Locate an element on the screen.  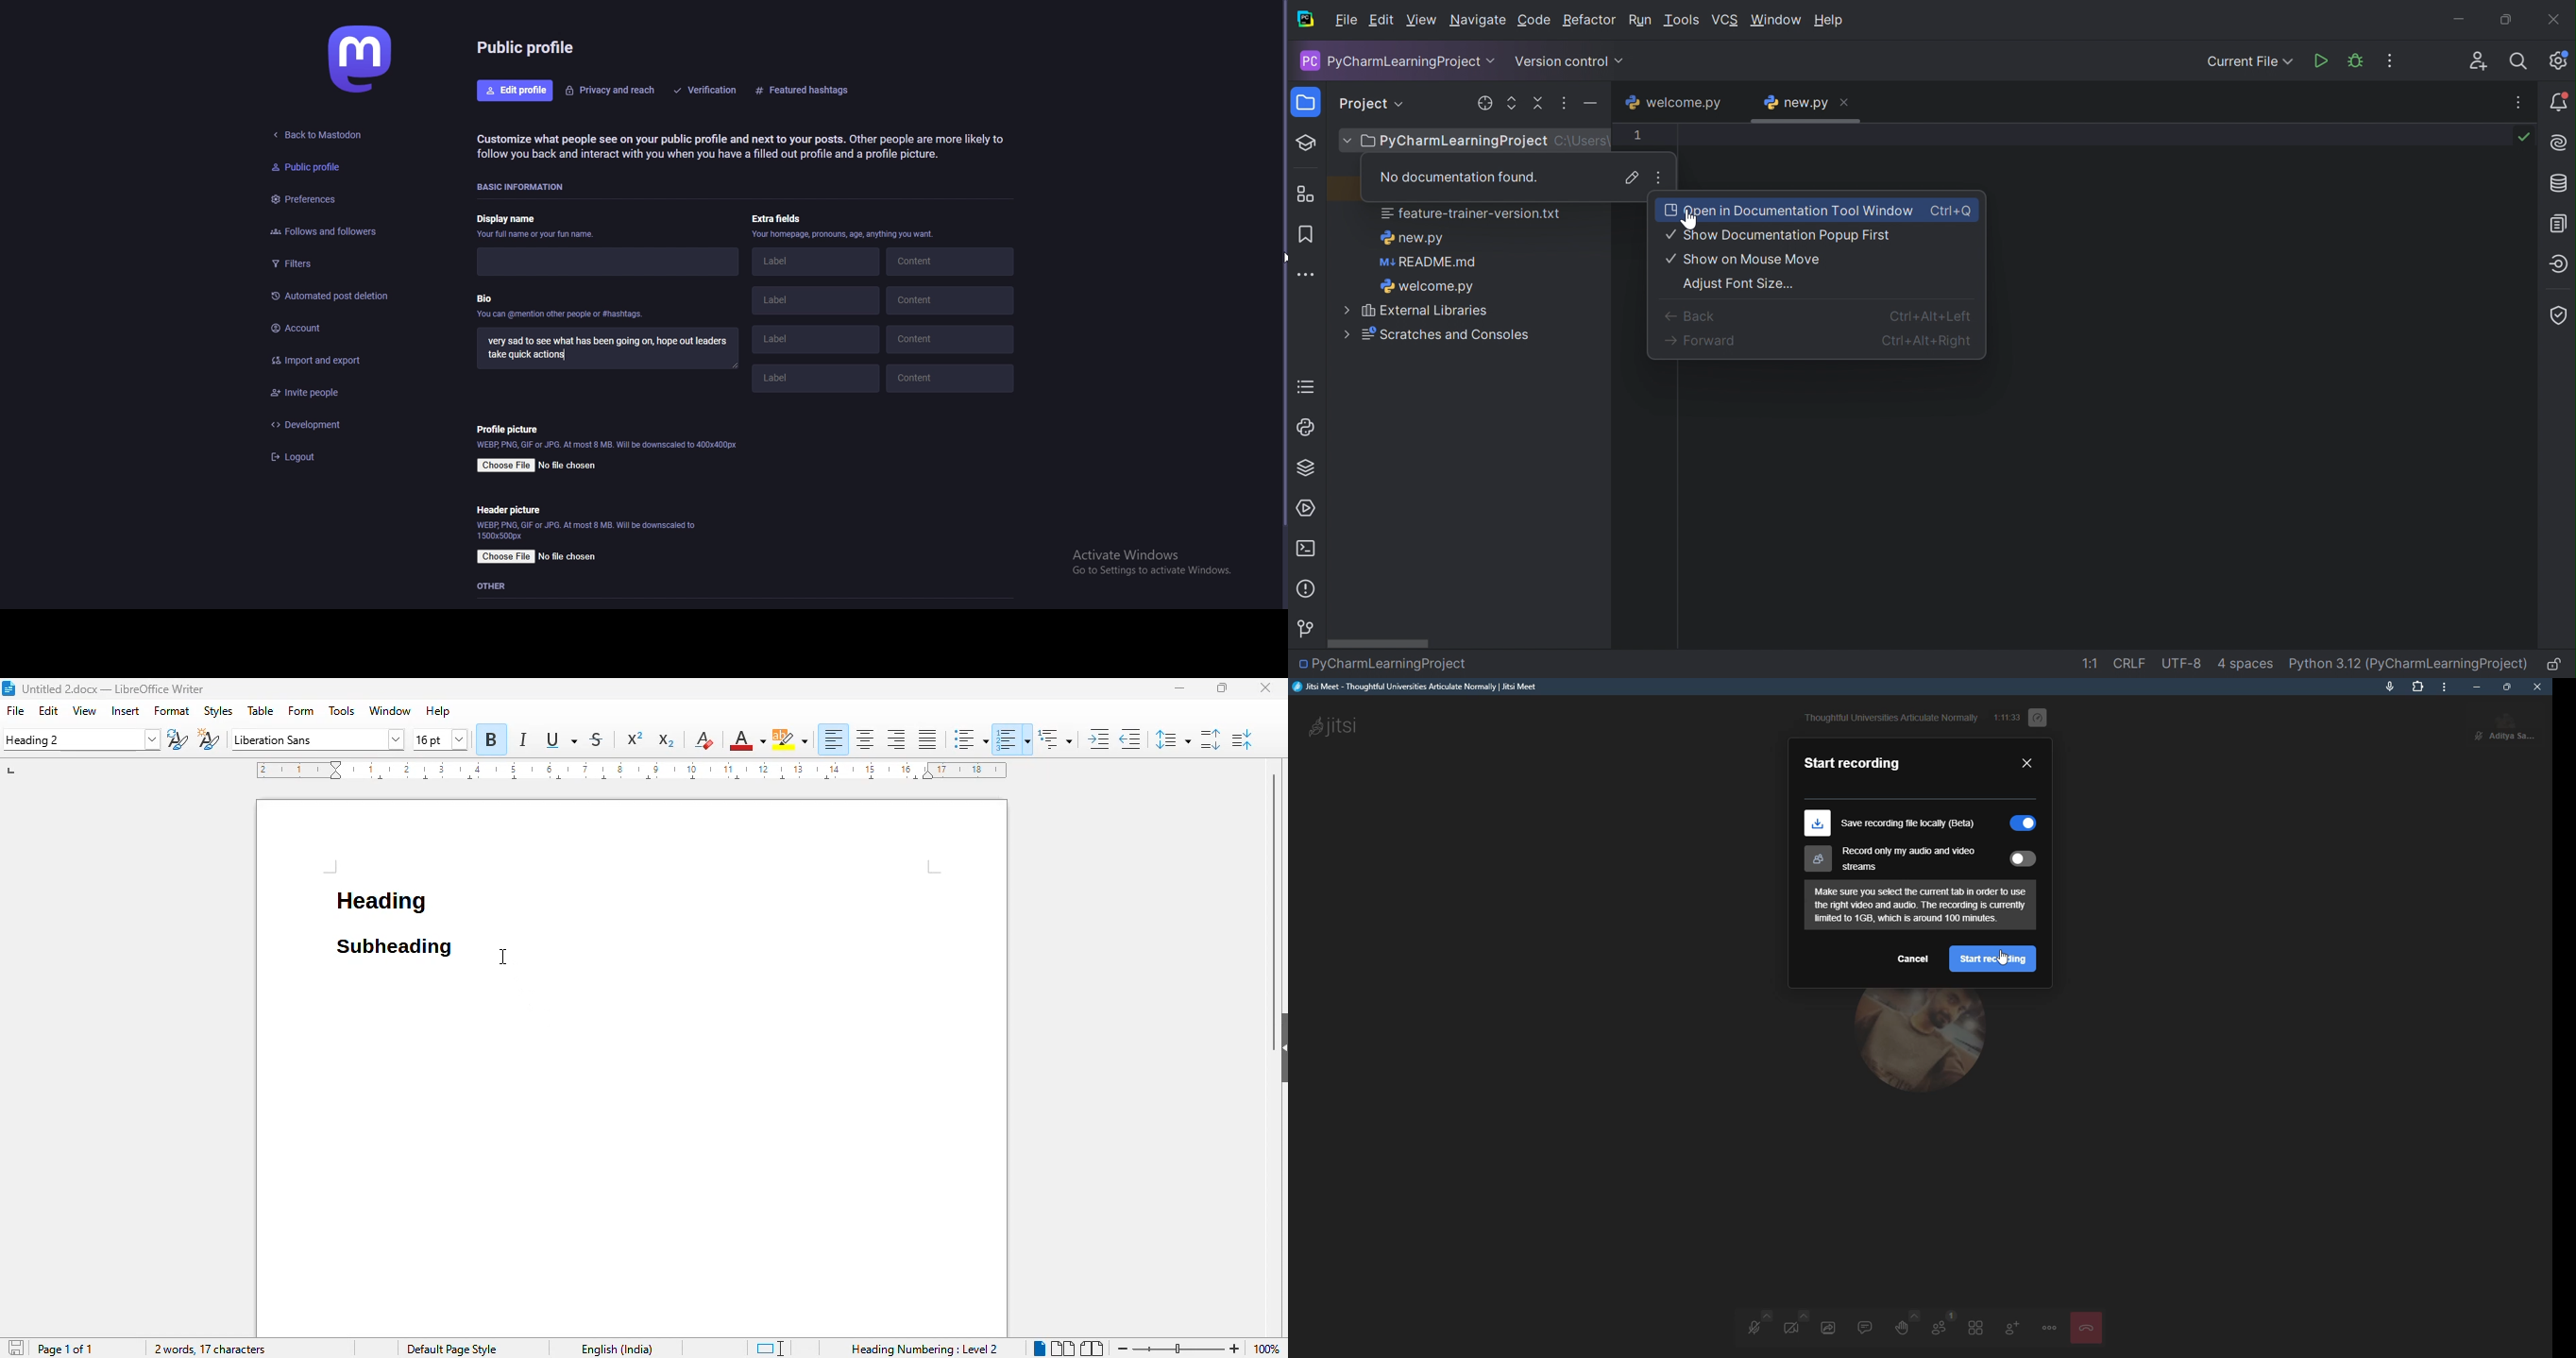
start camera is located at coordinates (1793, 1330).